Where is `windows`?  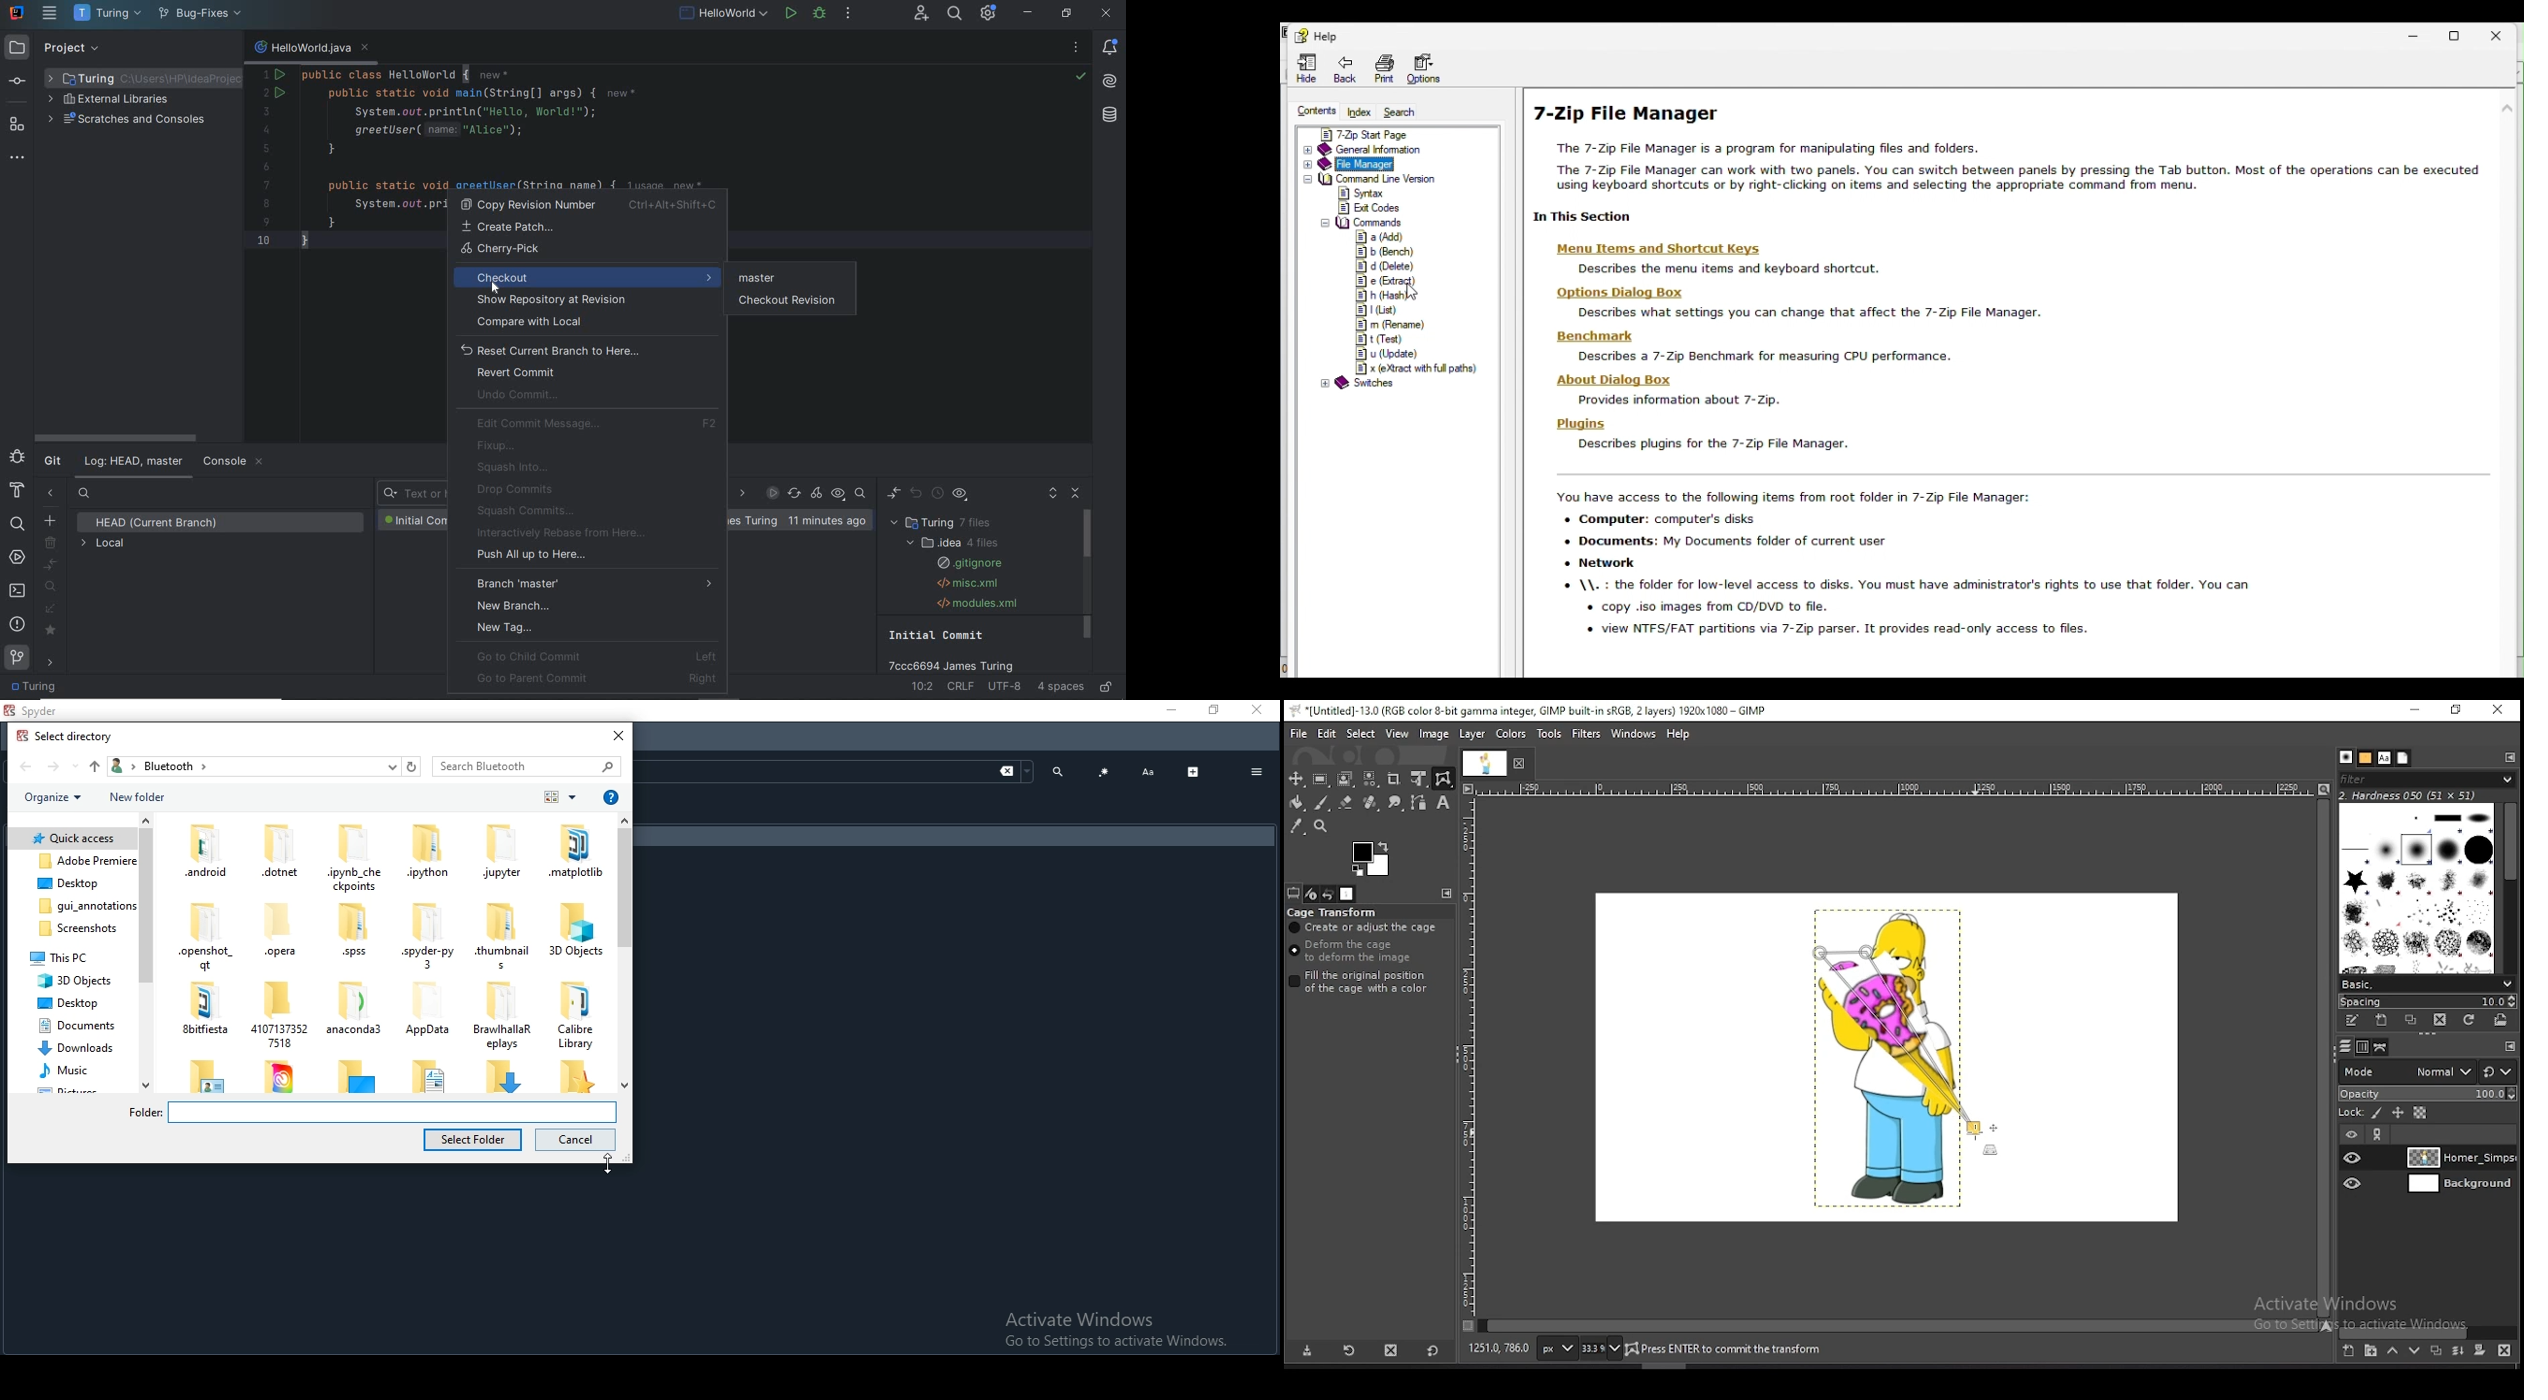 windows is located at coordinates (1634, 732).